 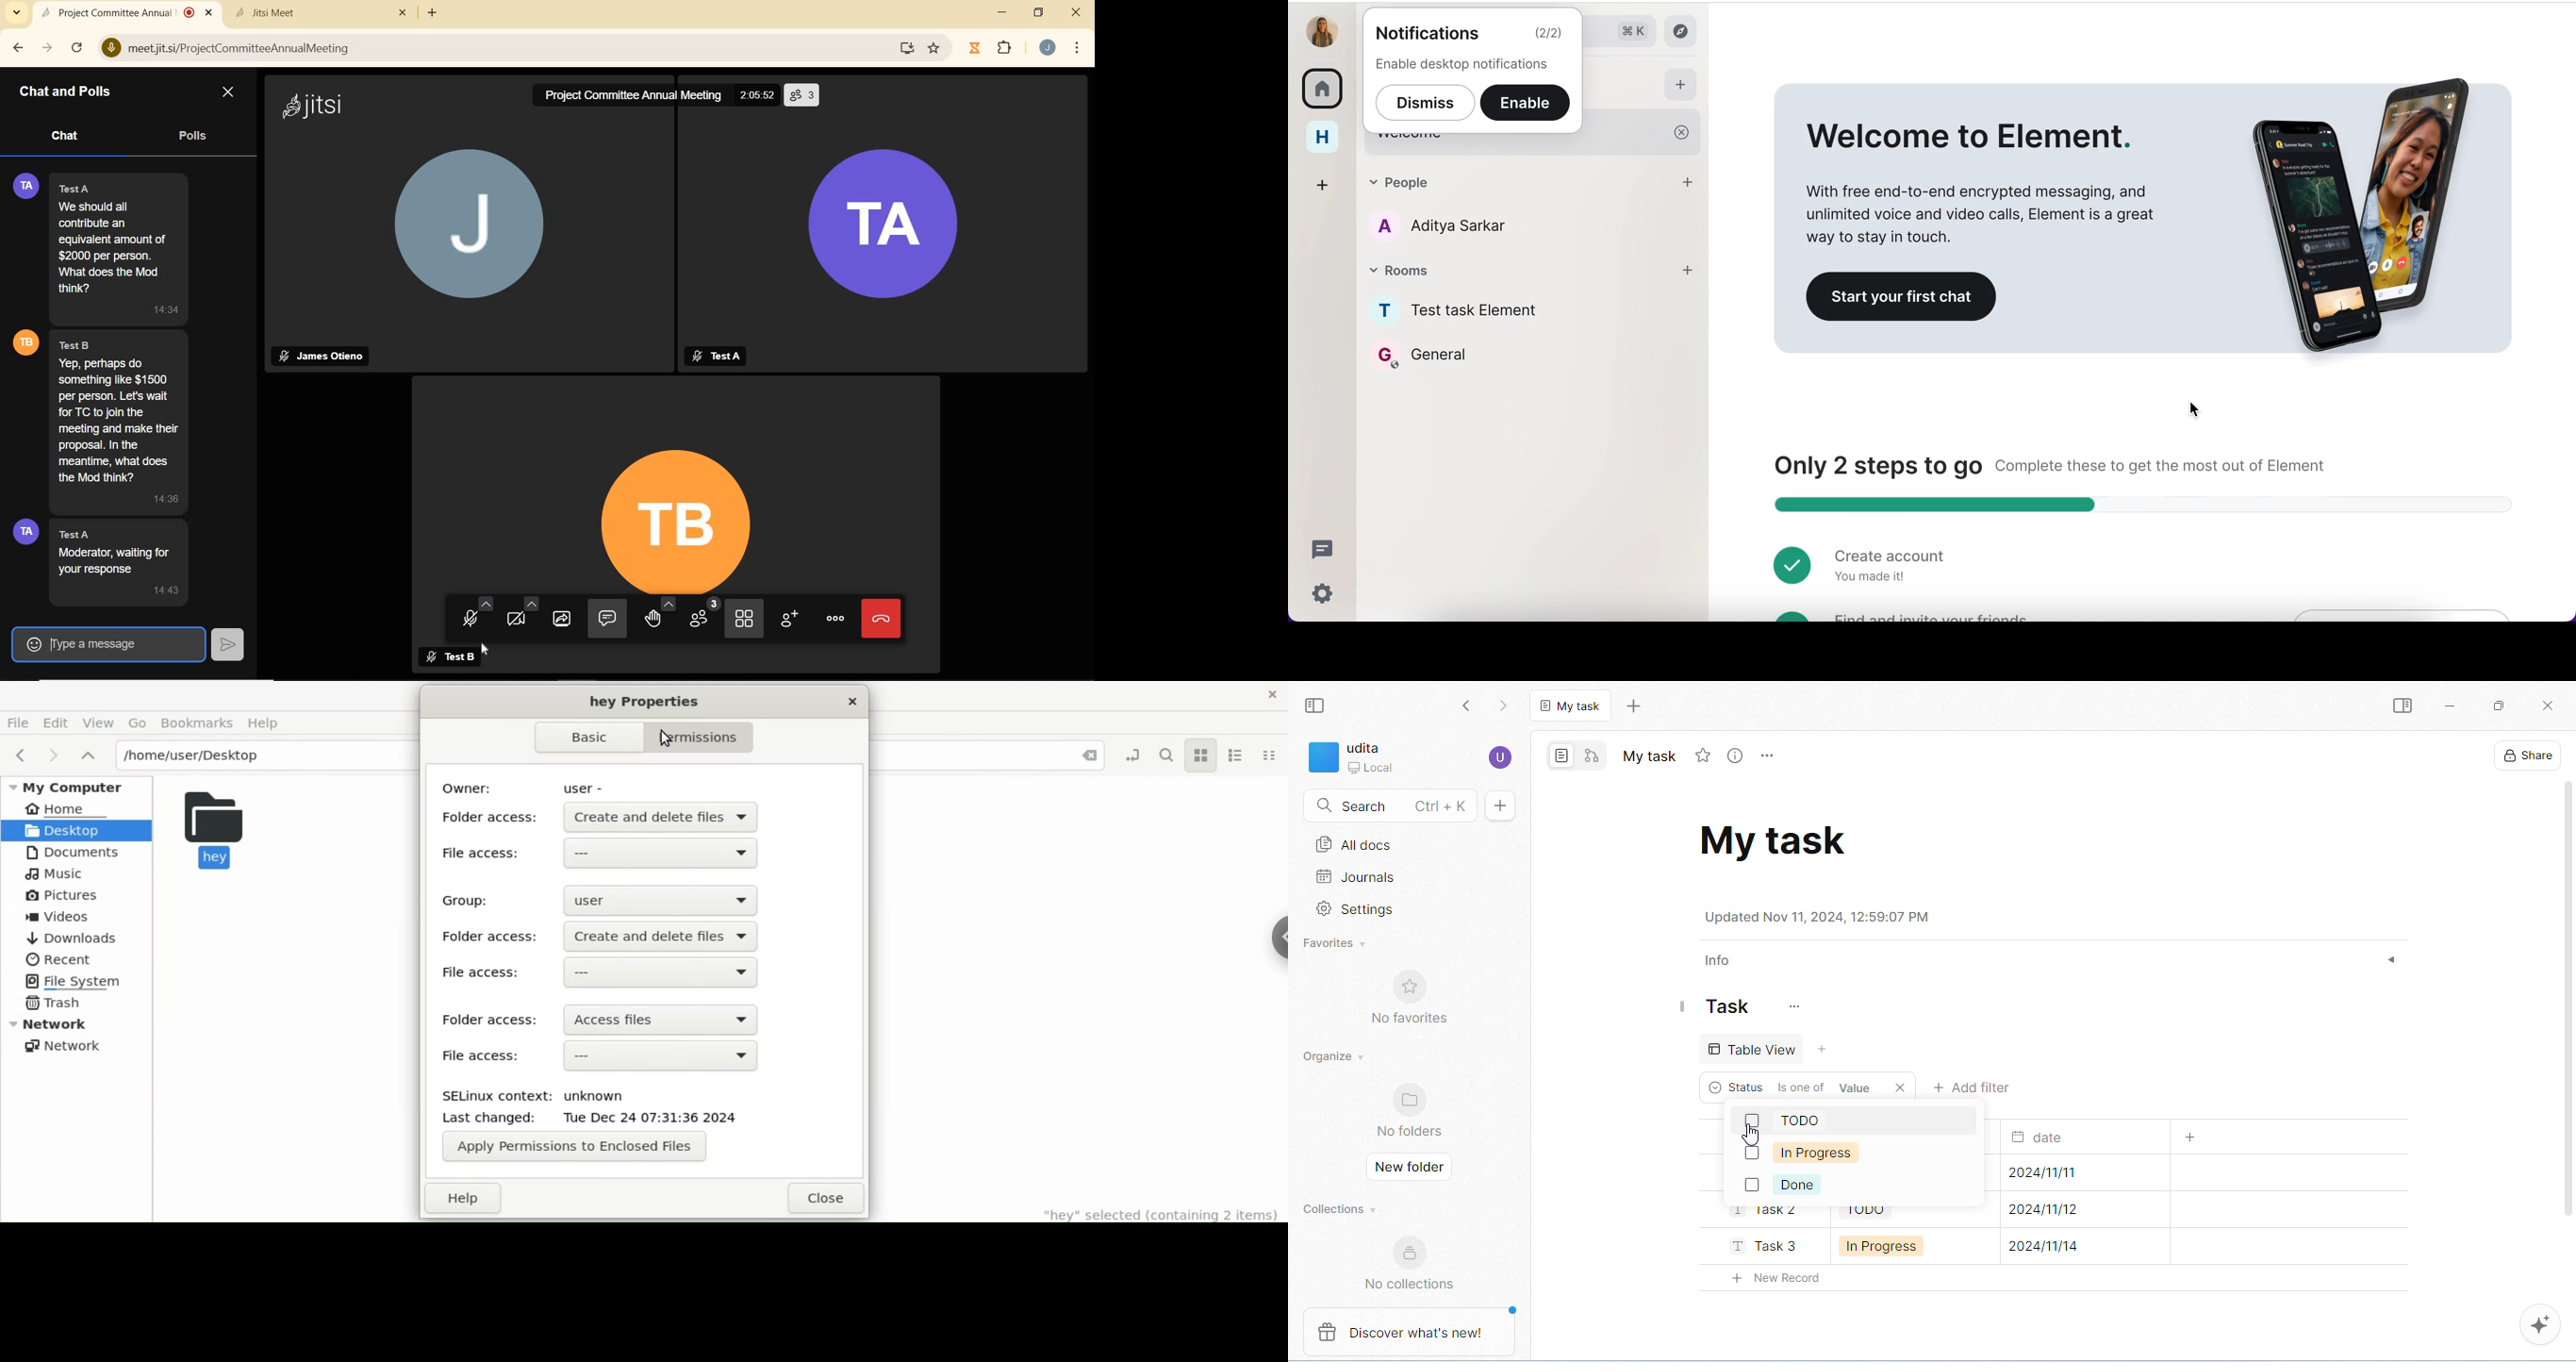 I want to click on help, so click(x=461, y=1200).